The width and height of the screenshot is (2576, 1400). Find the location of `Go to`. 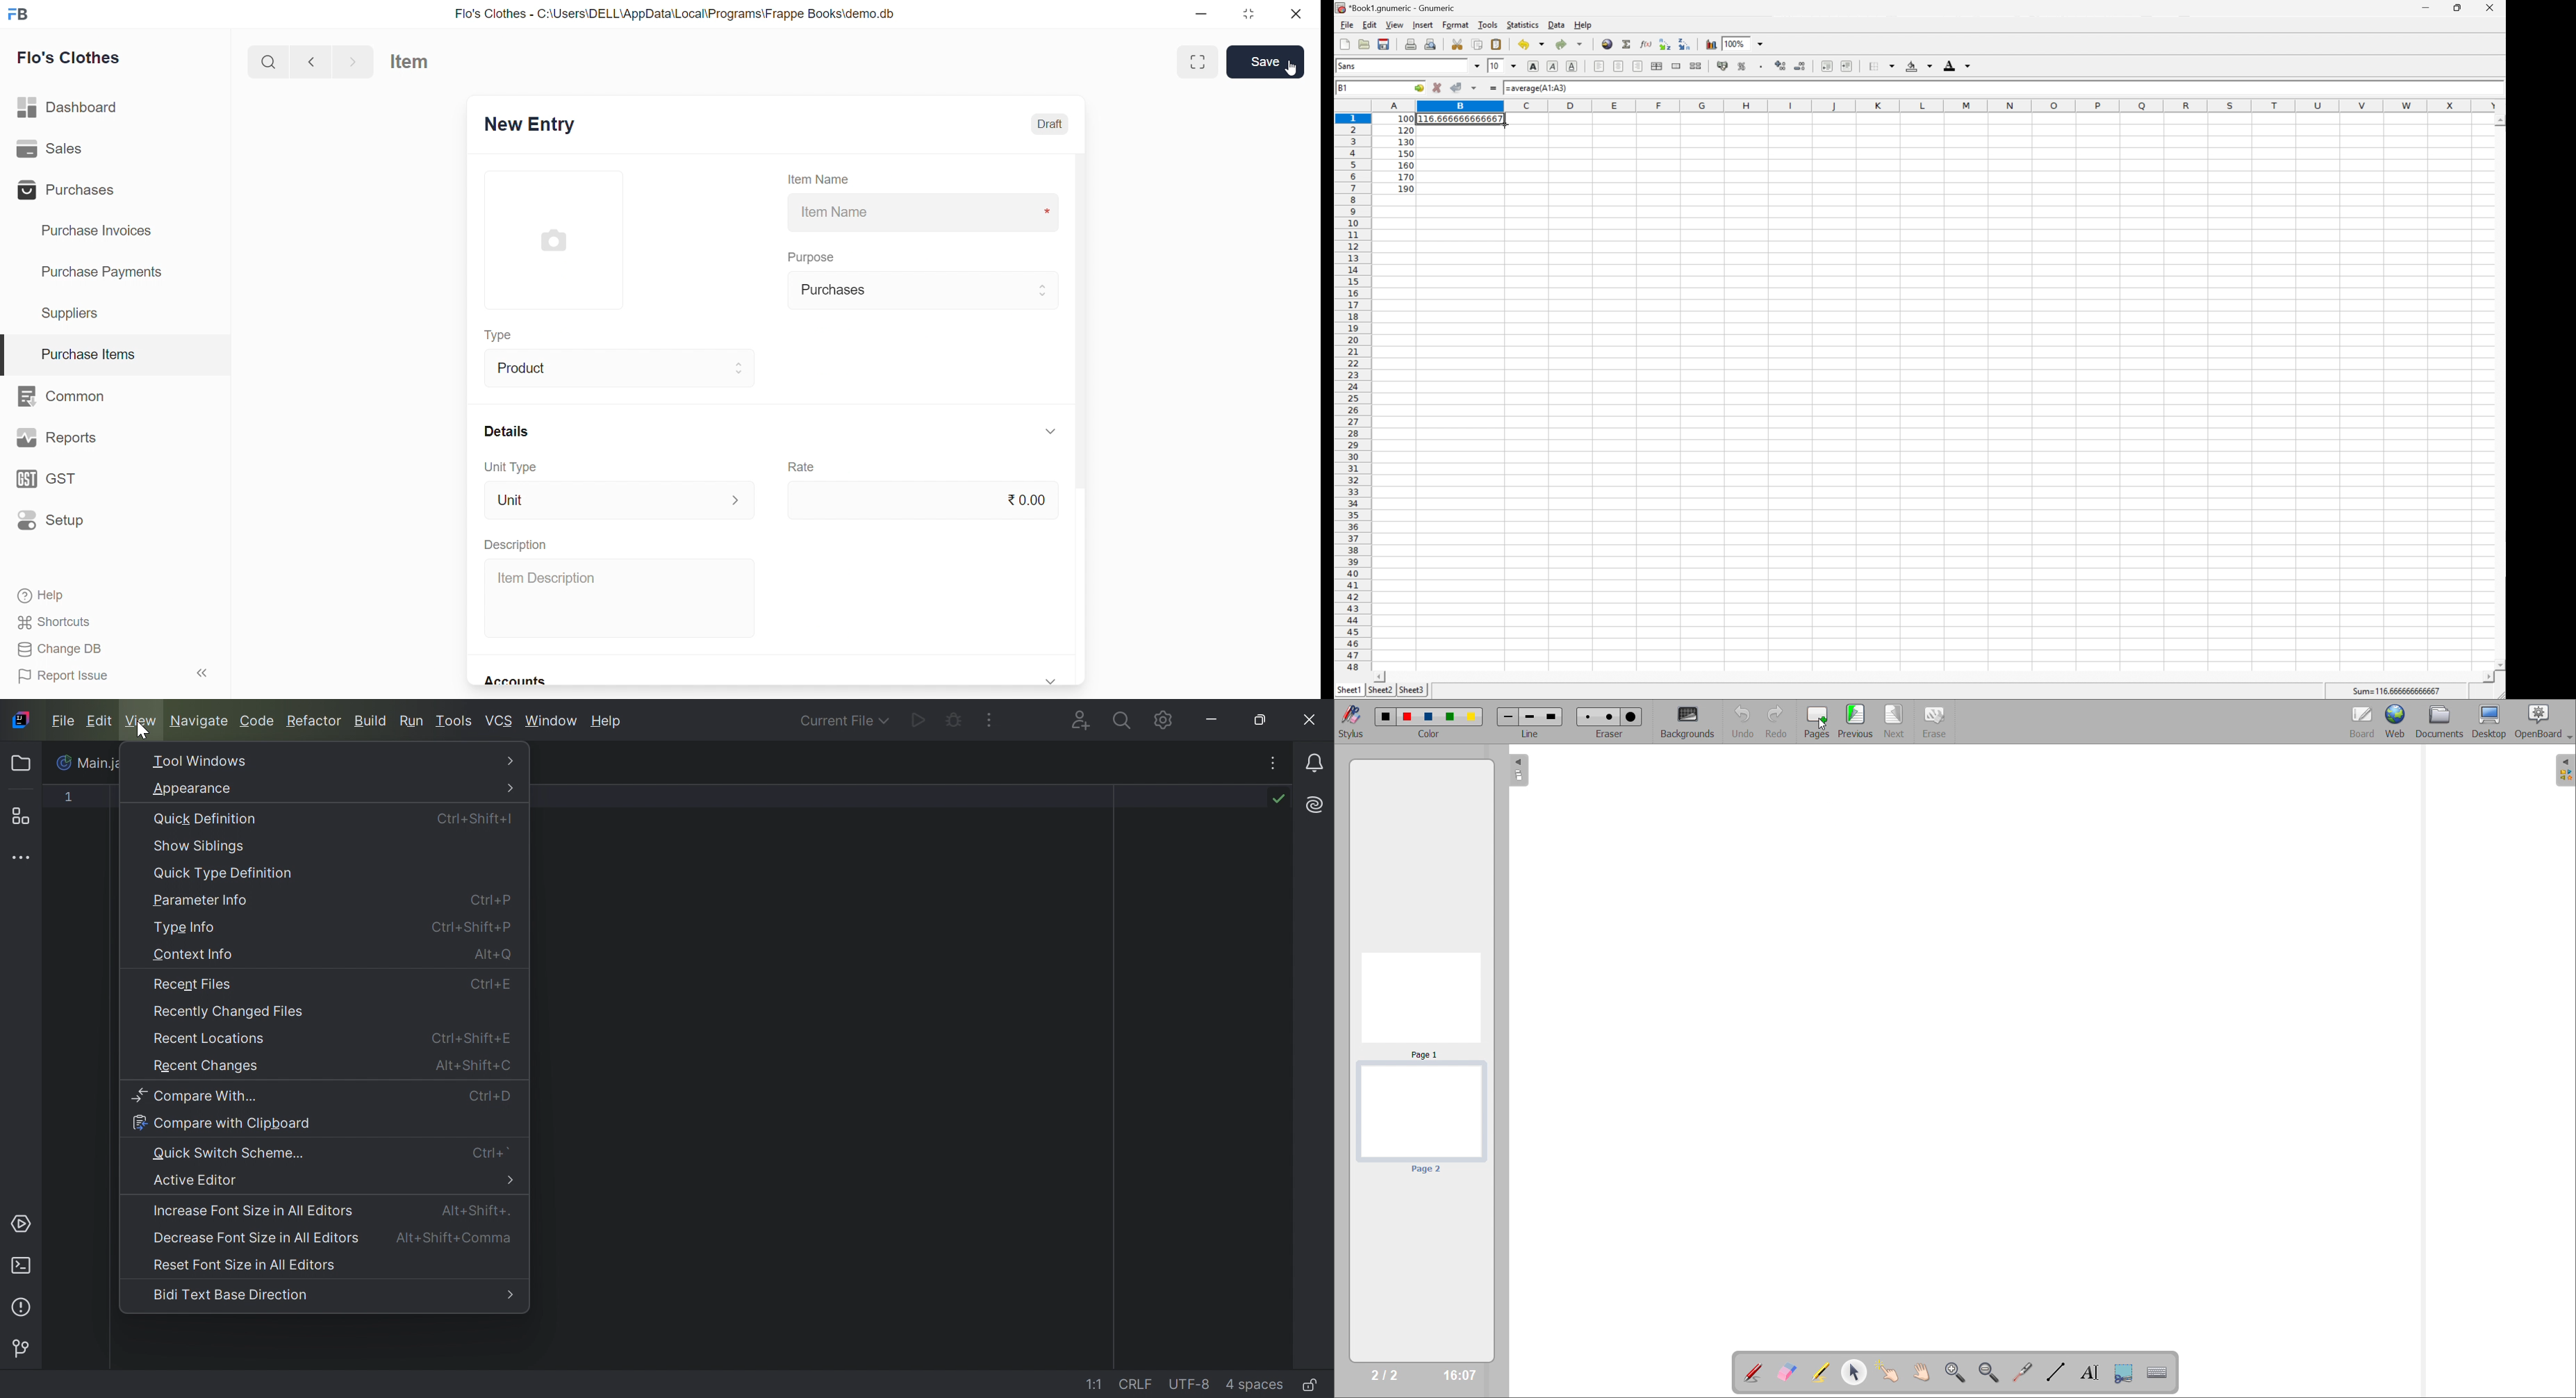

Go to is located at coordinates (1419, 88).